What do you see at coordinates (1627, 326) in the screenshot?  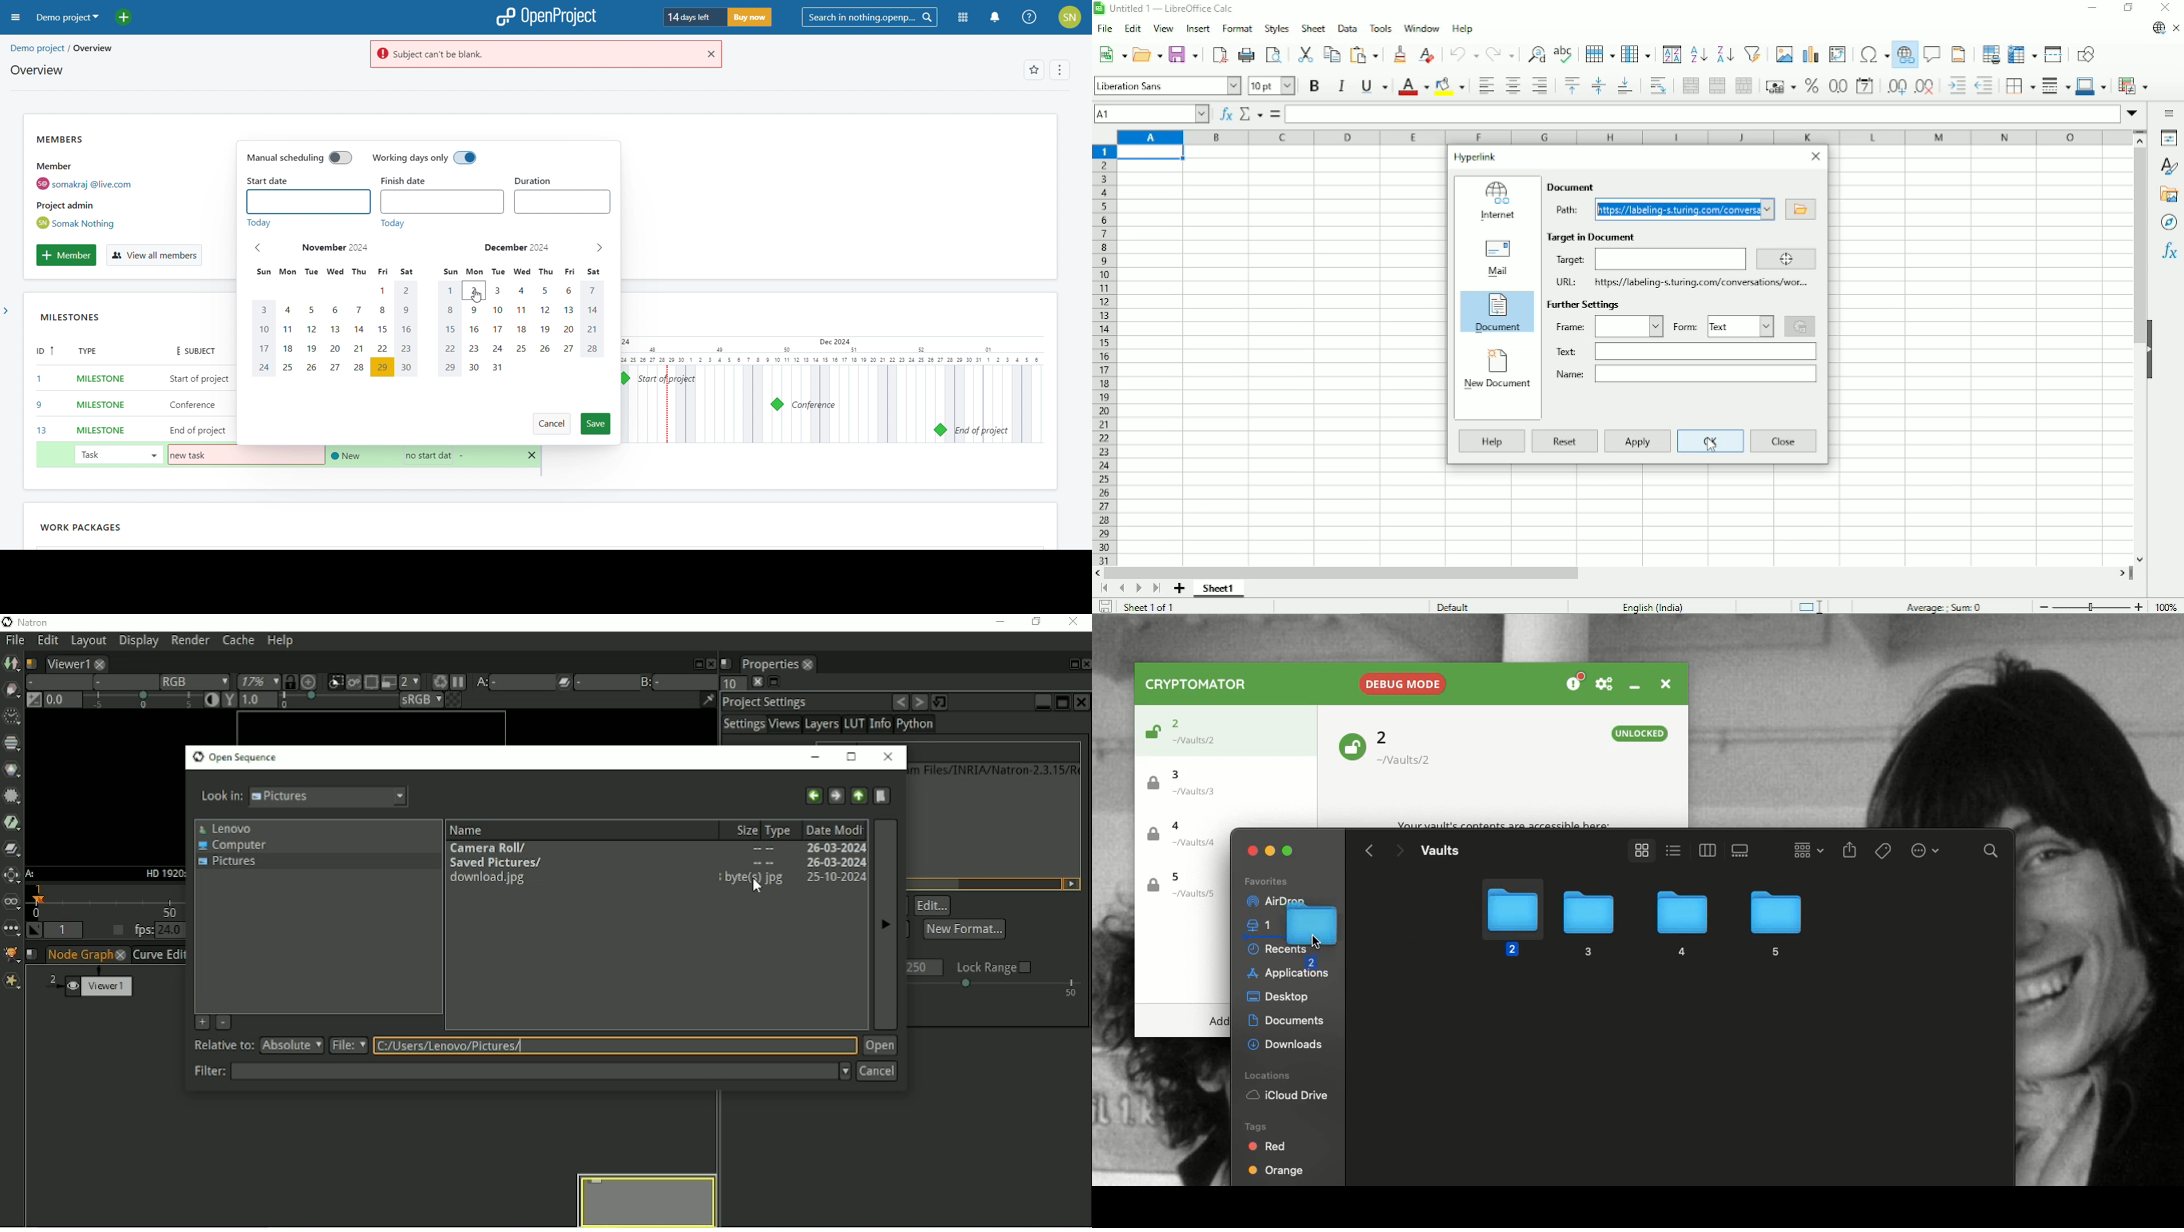 I see `Input` at bounding box center [1627, 326].